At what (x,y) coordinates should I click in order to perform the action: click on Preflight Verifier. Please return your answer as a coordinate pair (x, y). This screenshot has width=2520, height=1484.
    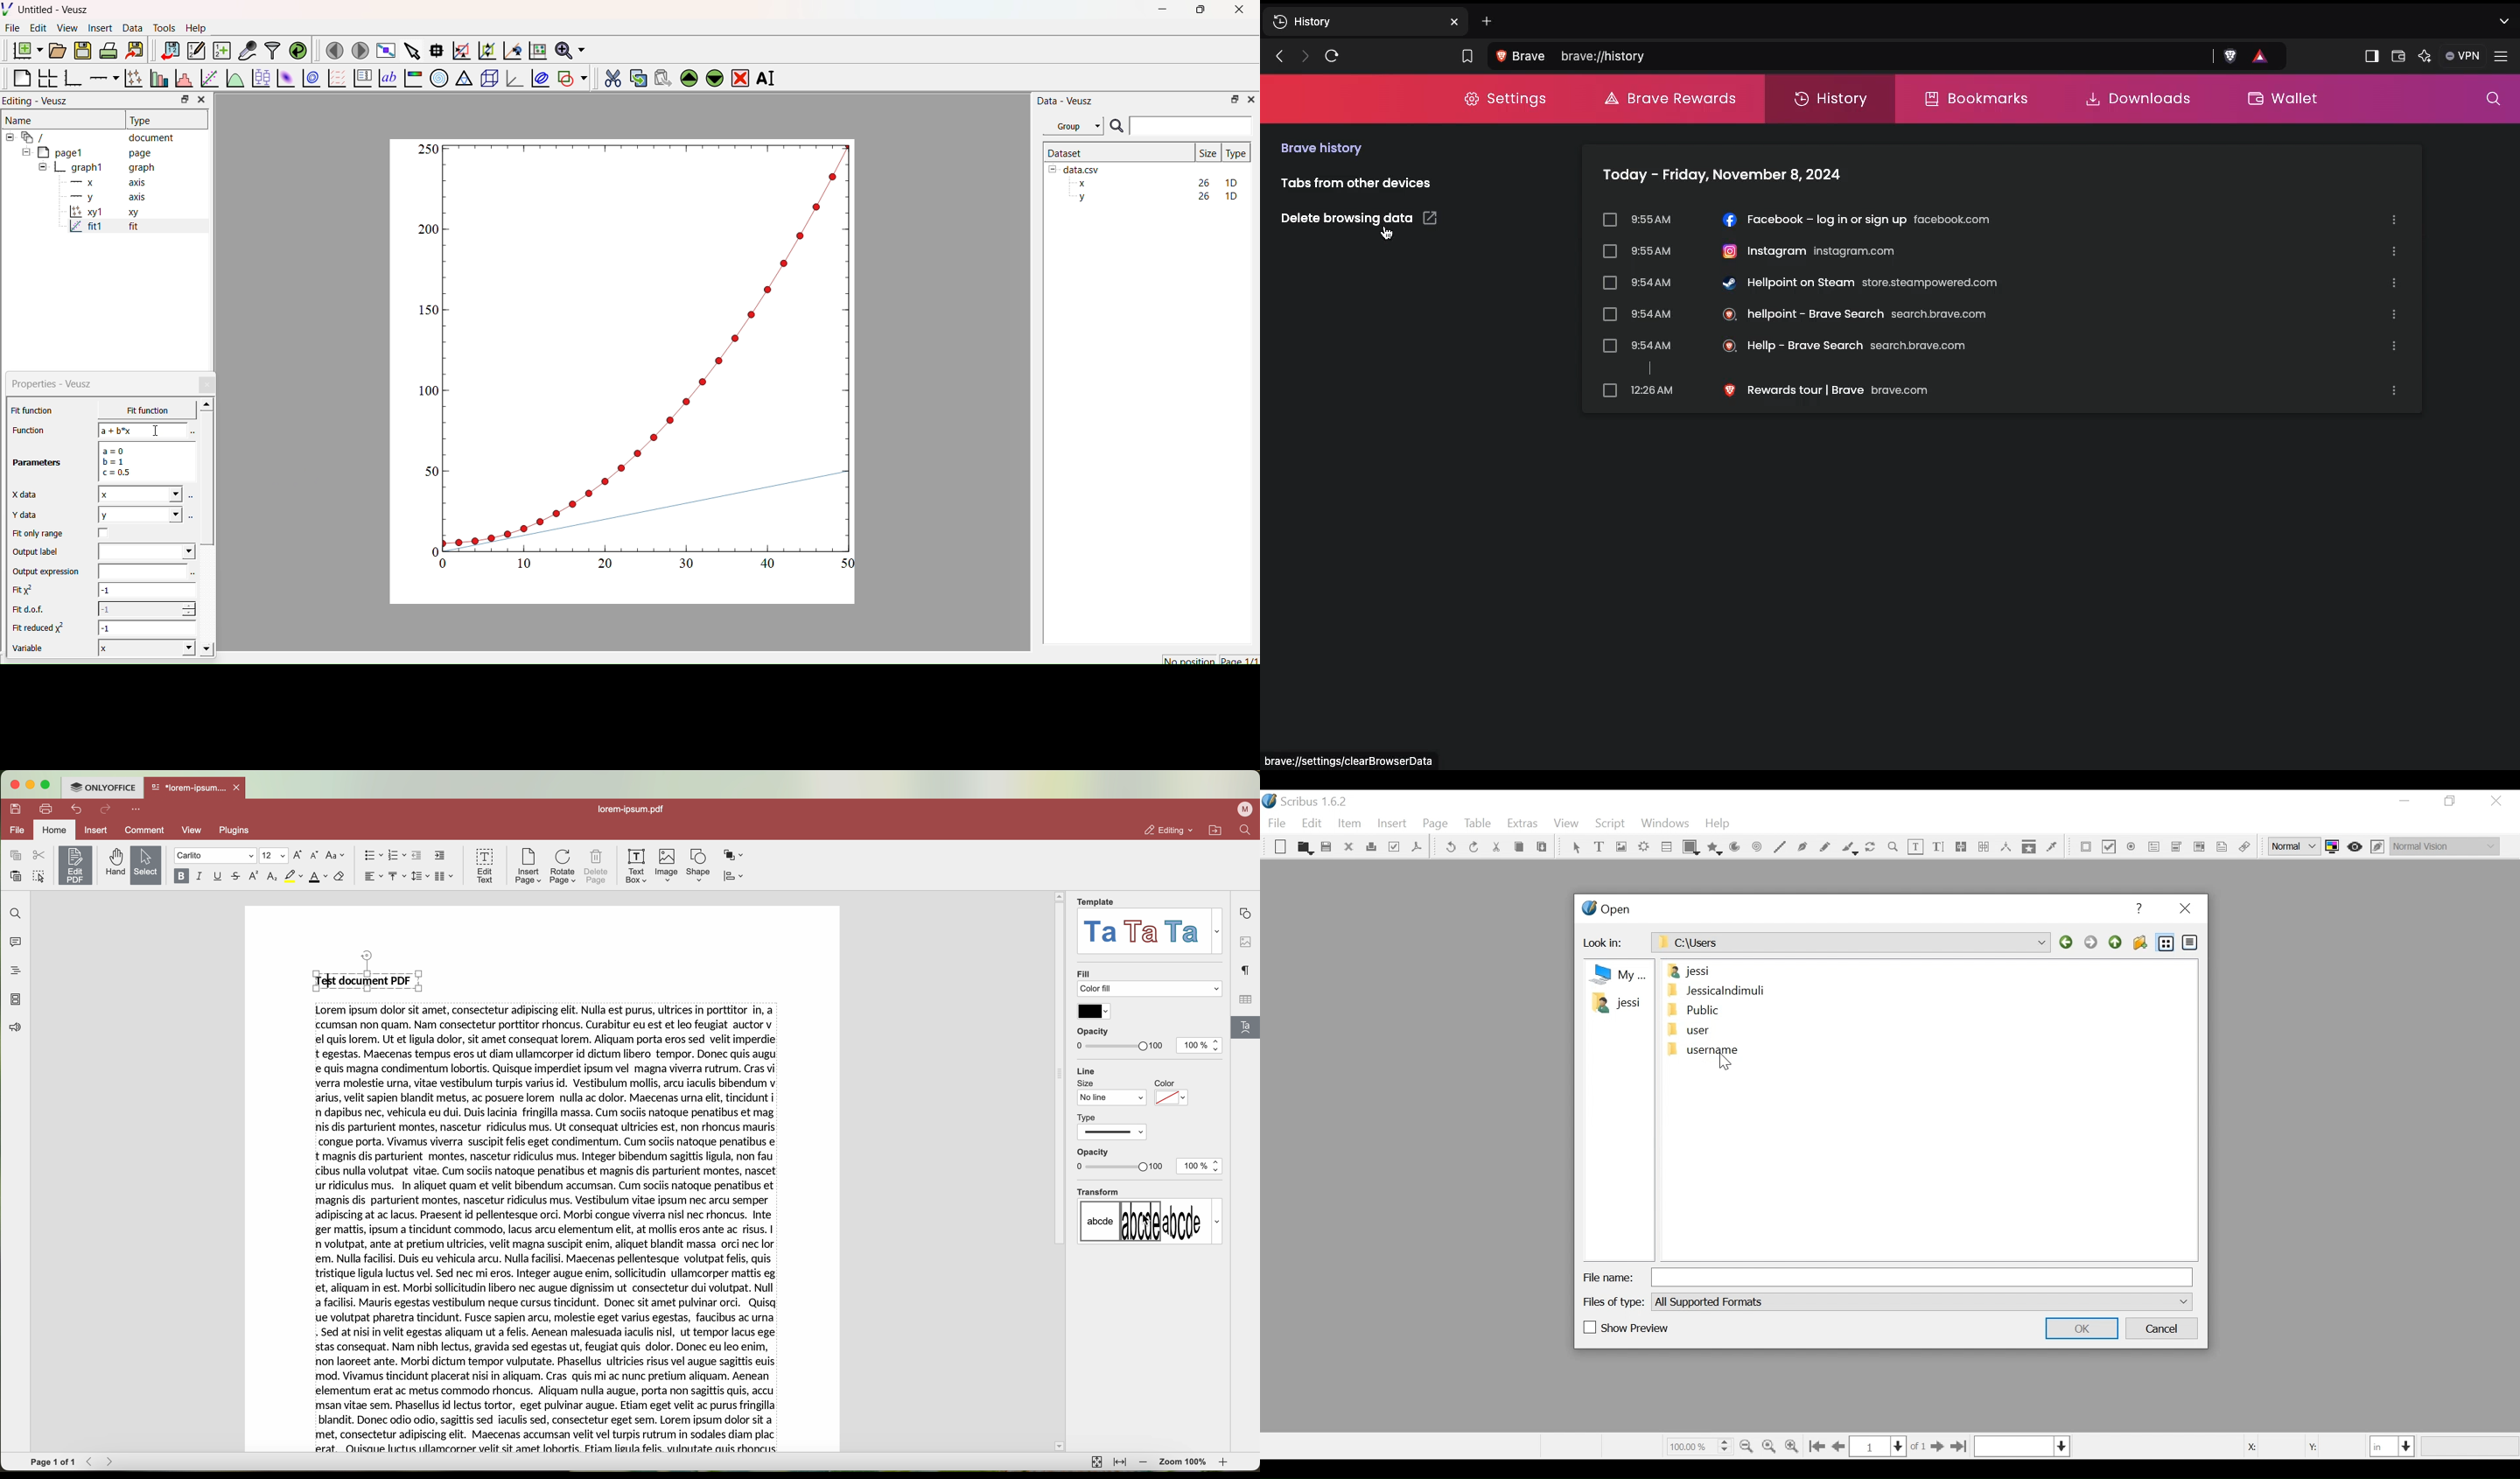
    Looking at the image, I should click on (1395, 848).